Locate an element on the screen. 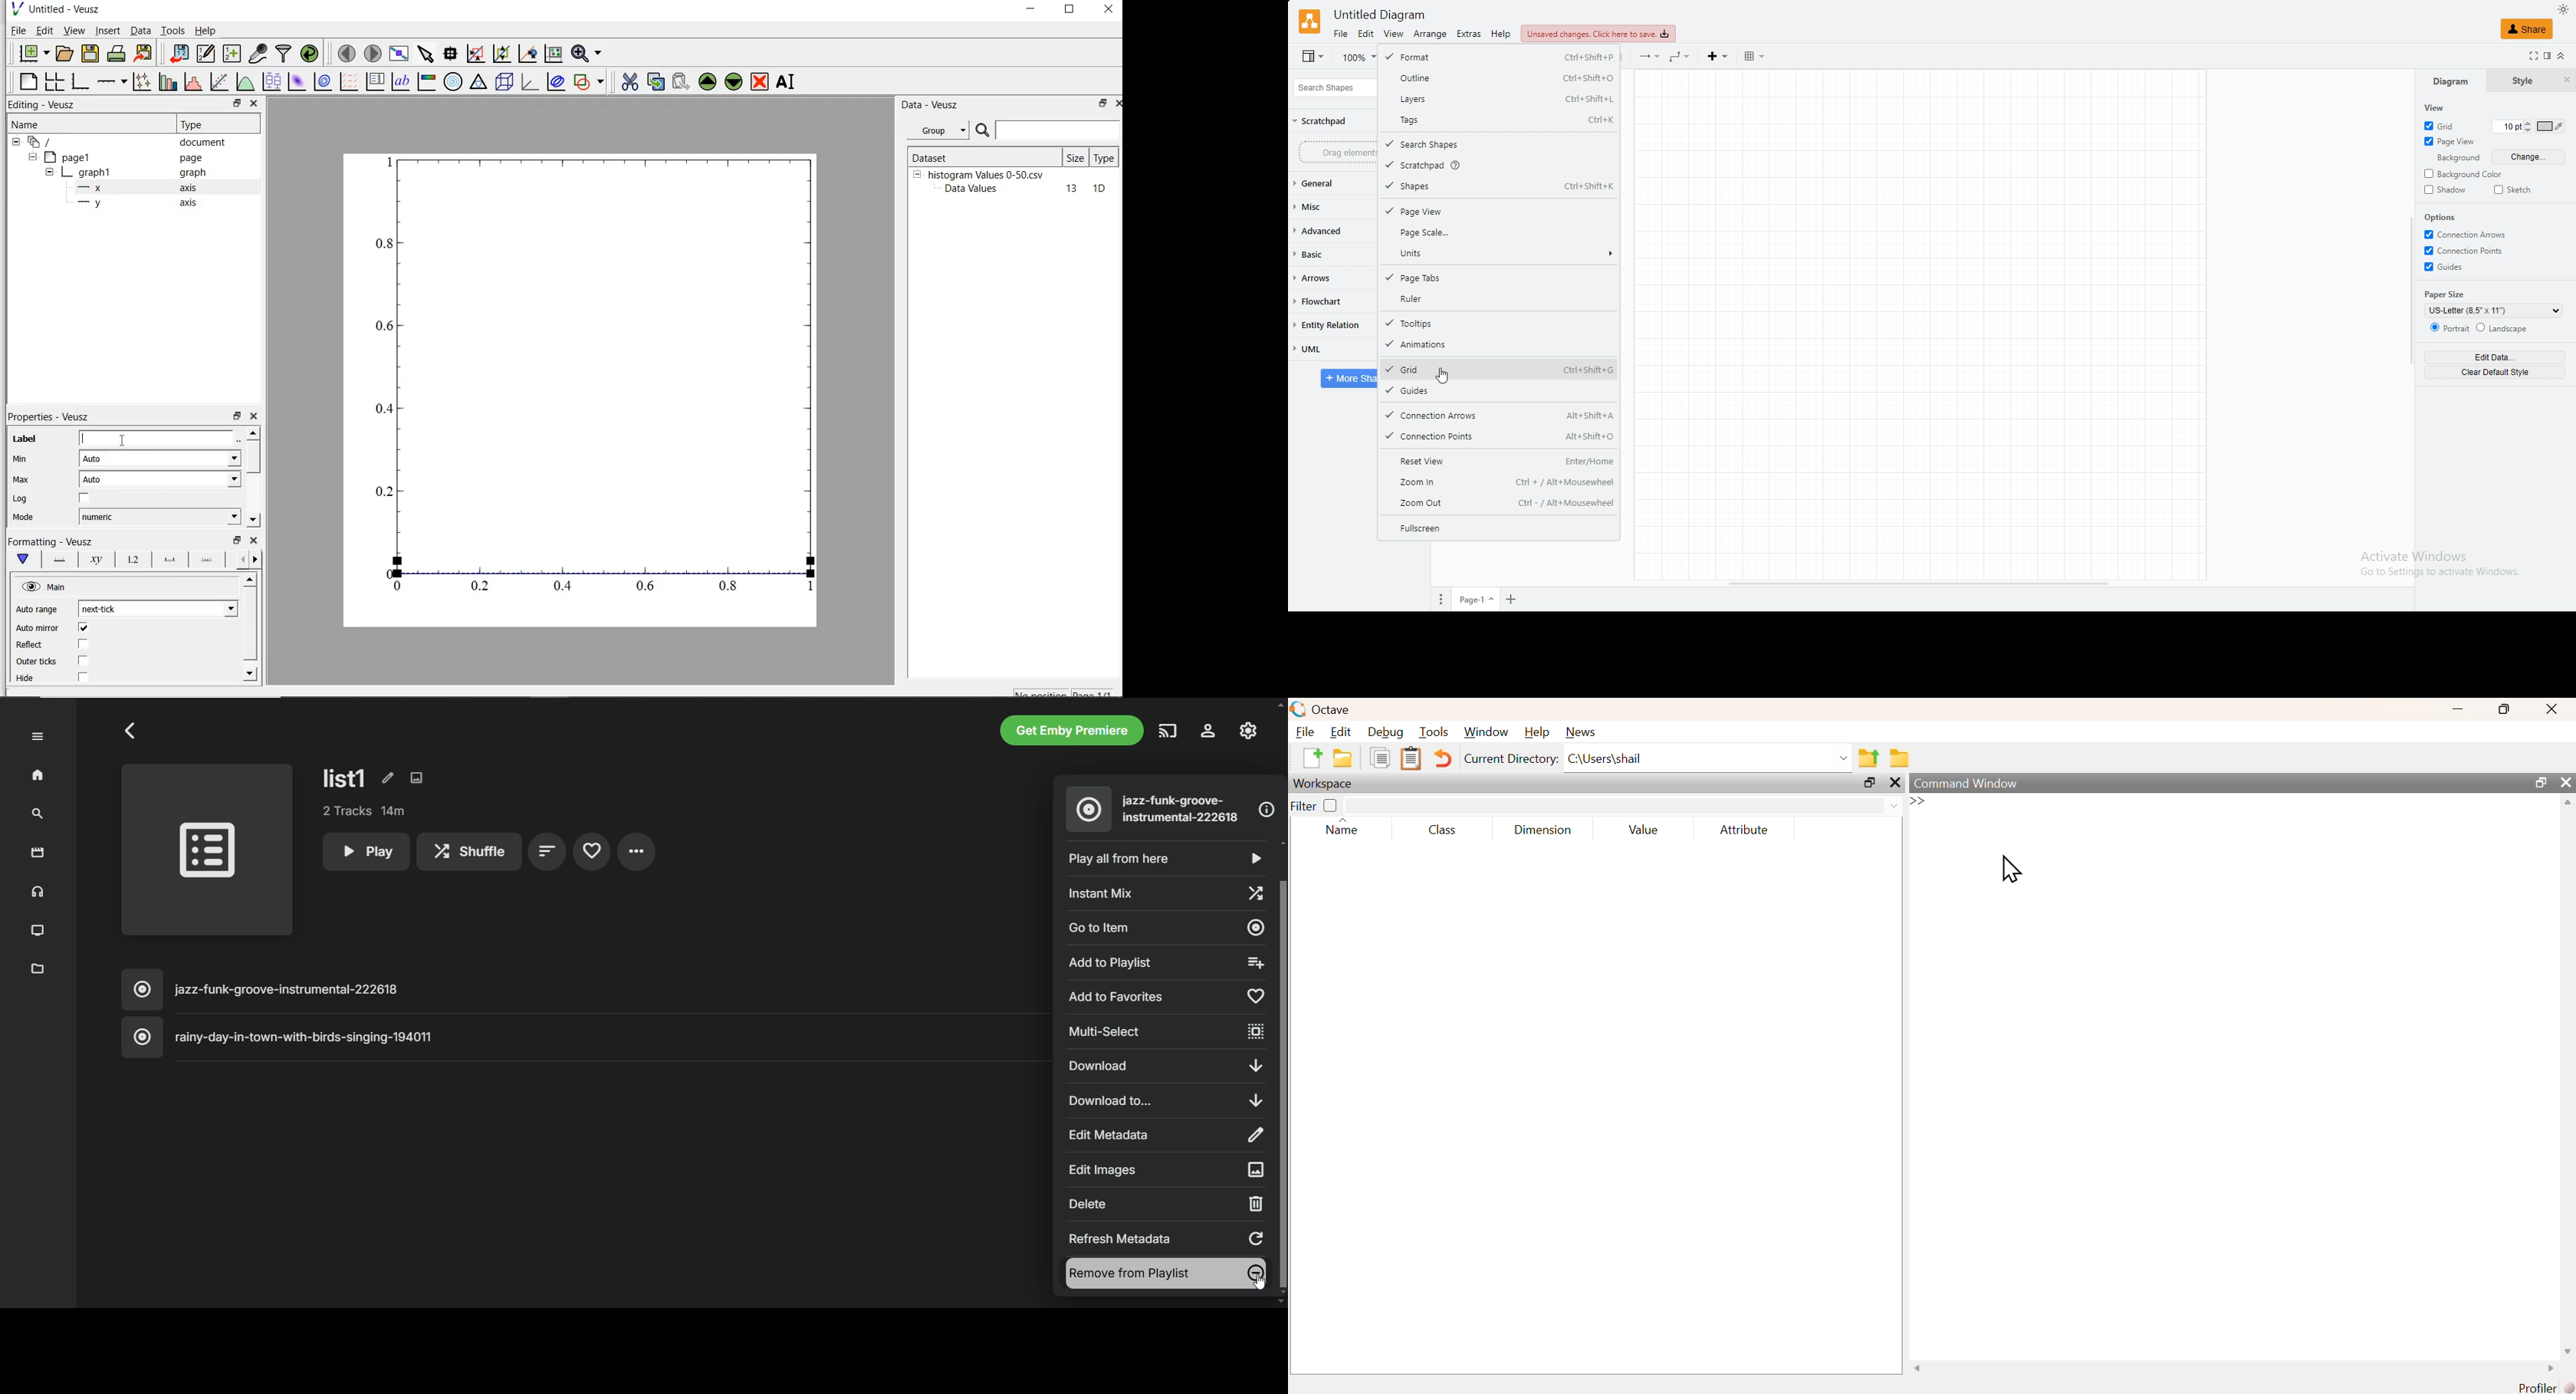 The height and width of the screenshot is (1400, 2576). arrange graphs in a grid  is located at coordinates (56, 80).